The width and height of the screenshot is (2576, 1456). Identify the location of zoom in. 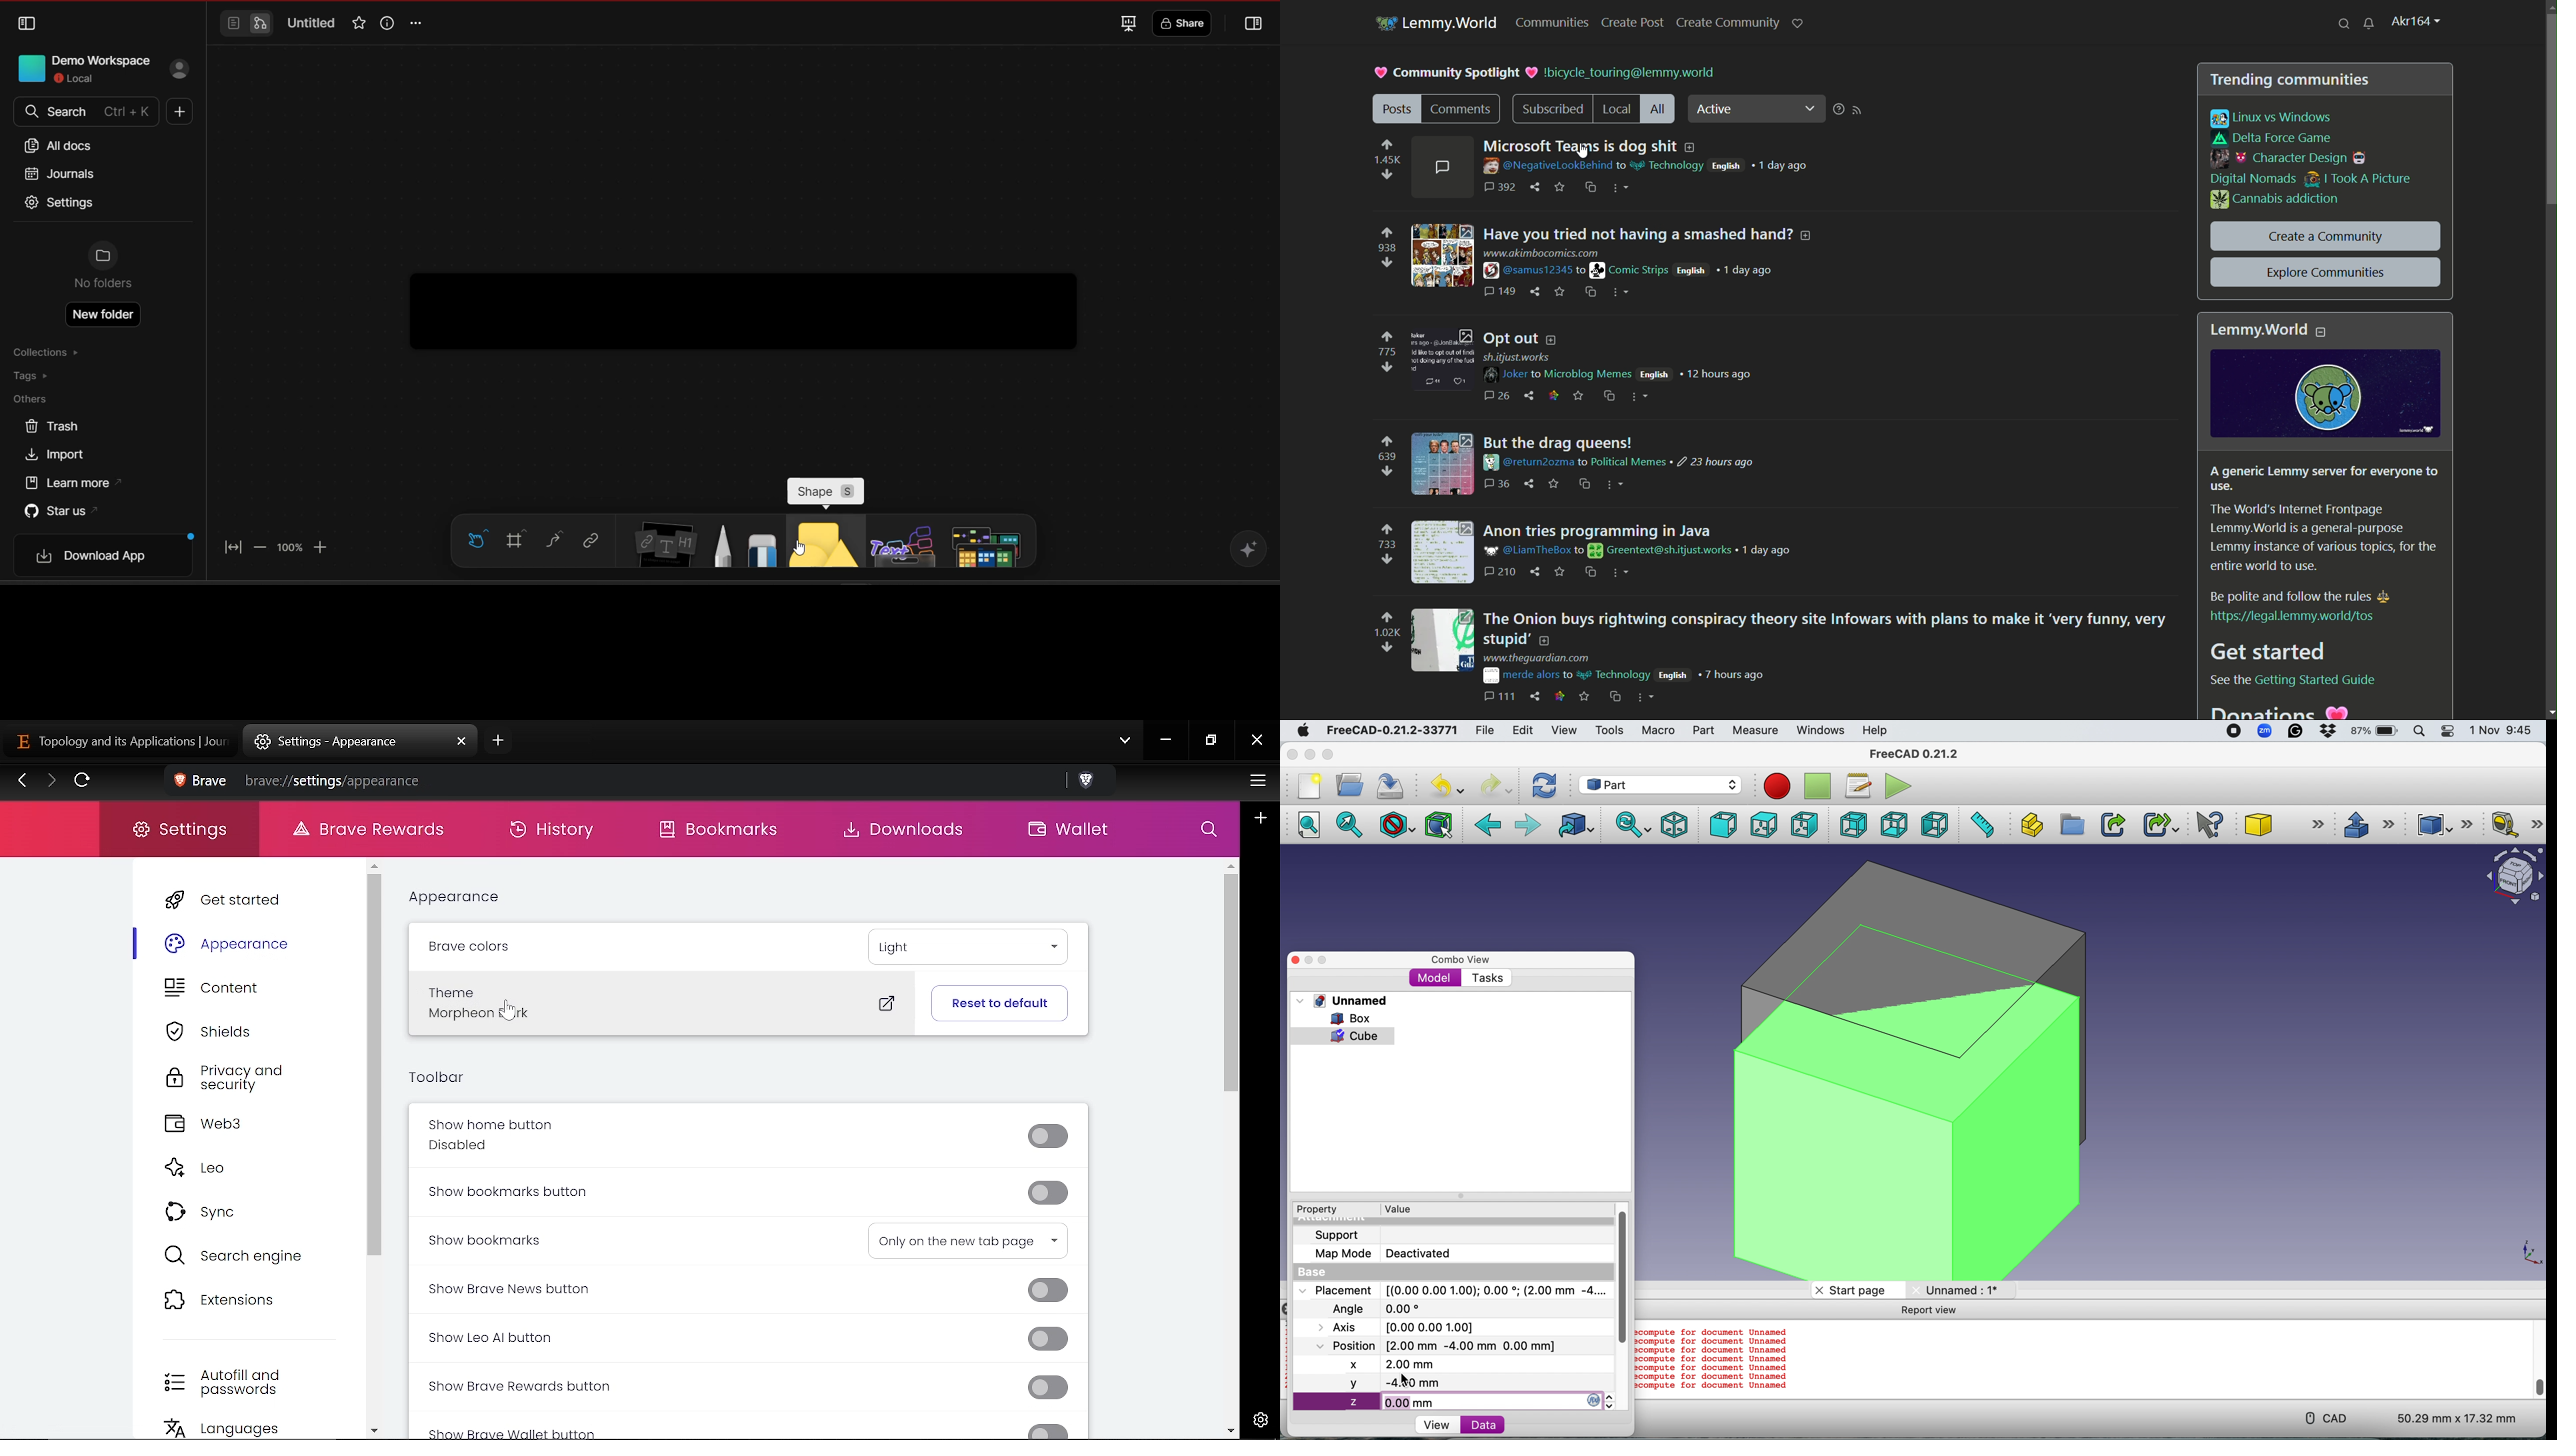
(323, 547).